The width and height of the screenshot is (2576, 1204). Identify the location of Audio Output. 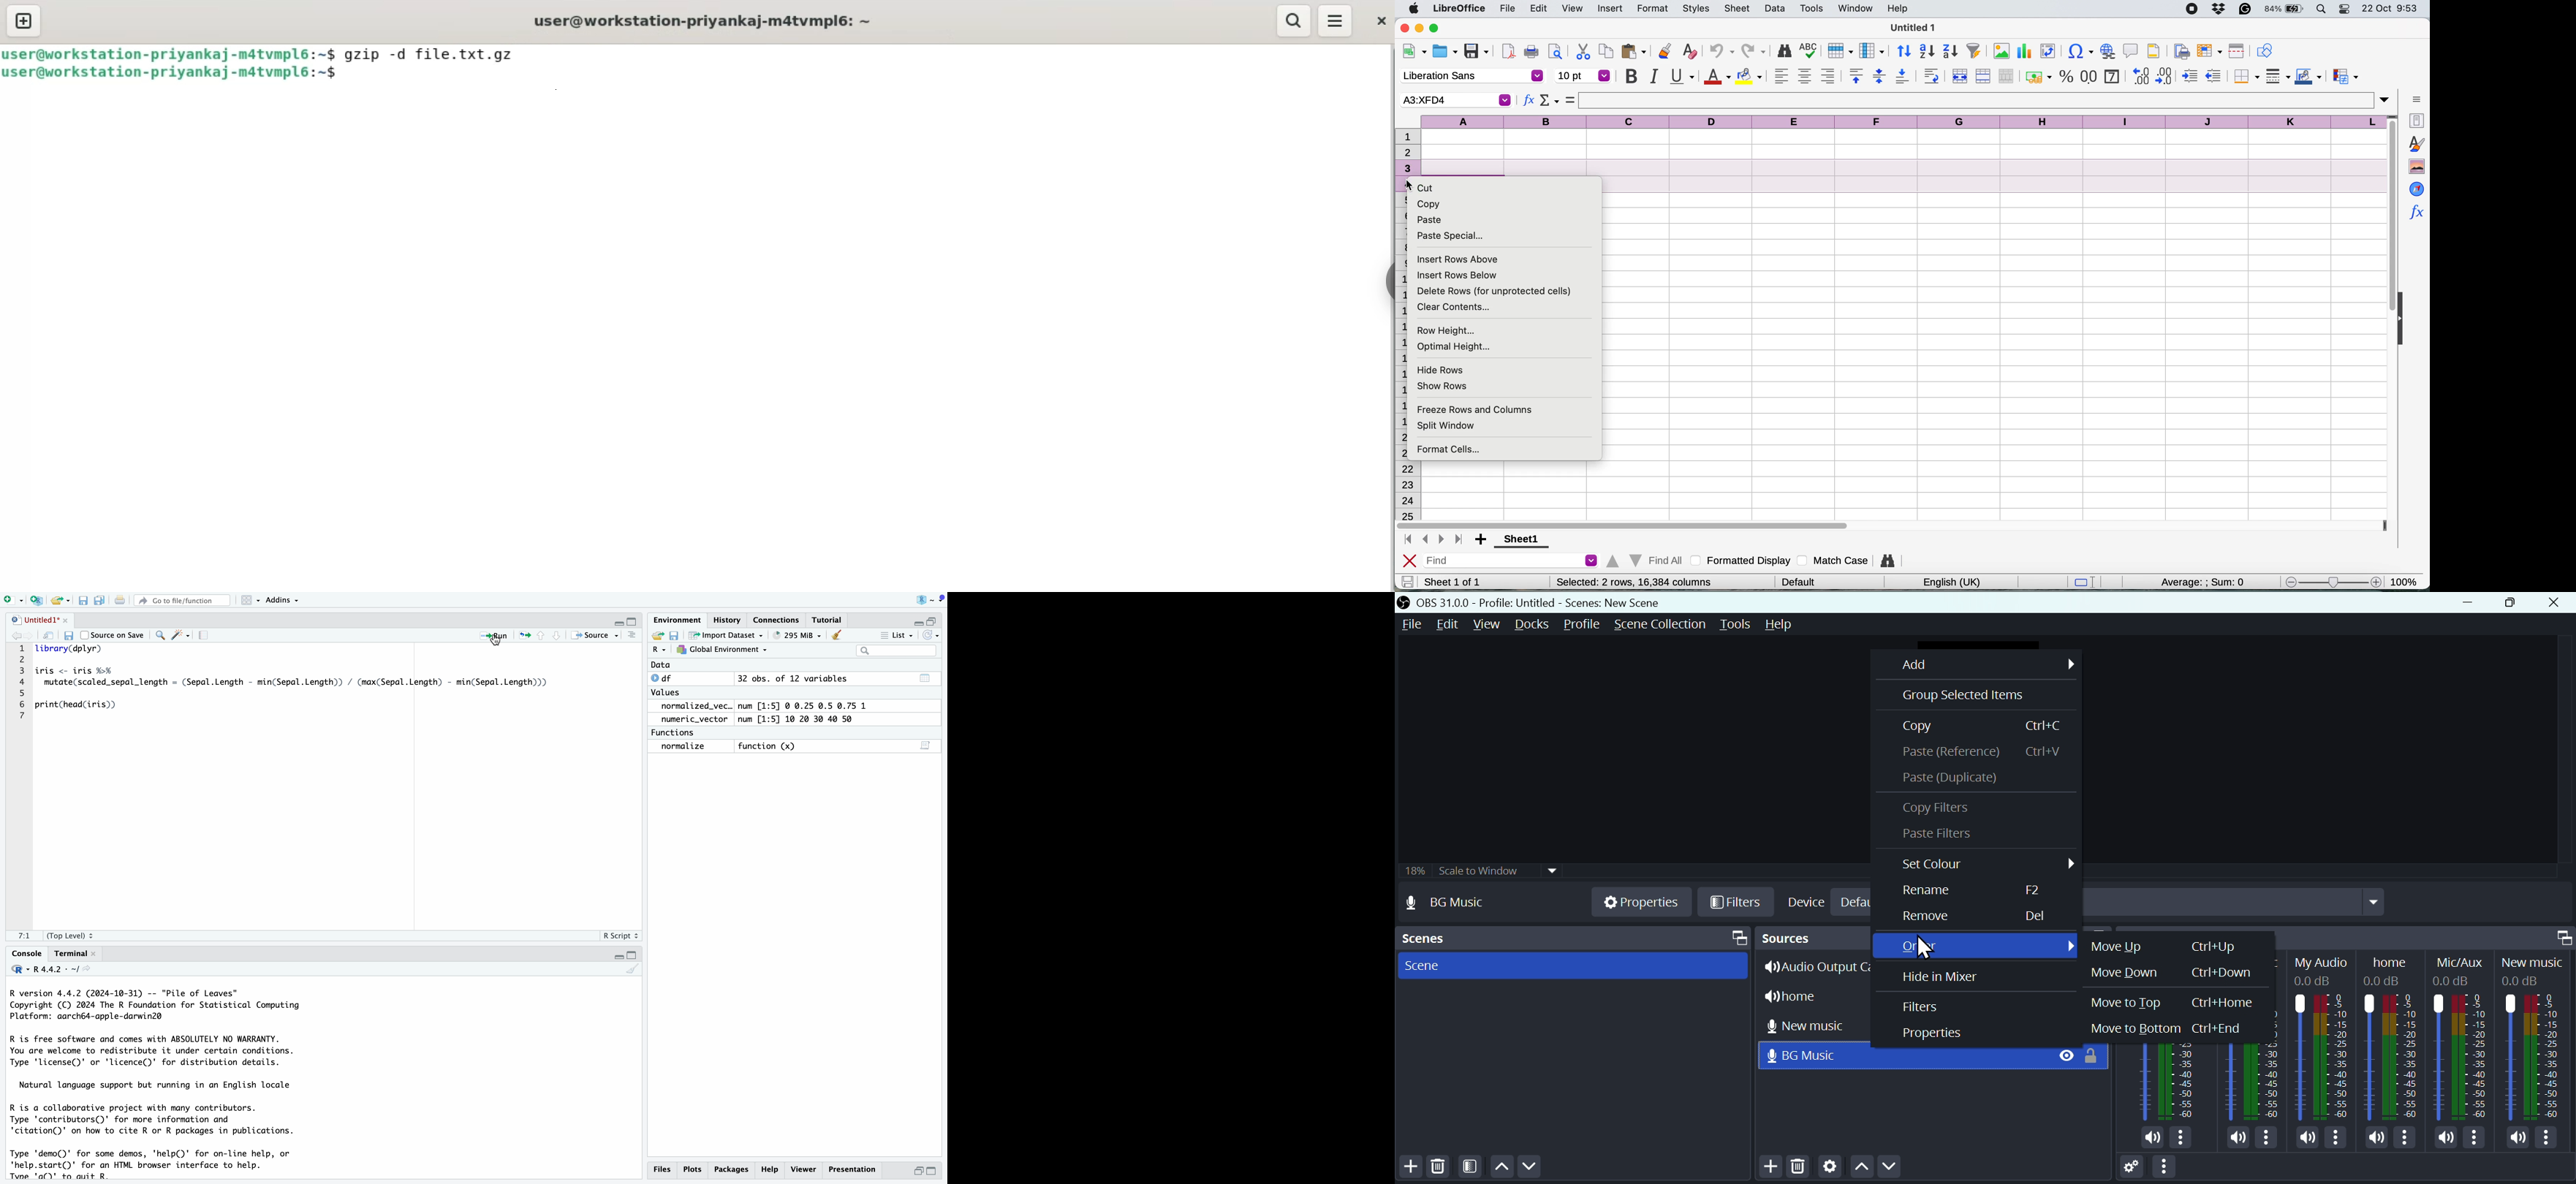
(2169, 1081).